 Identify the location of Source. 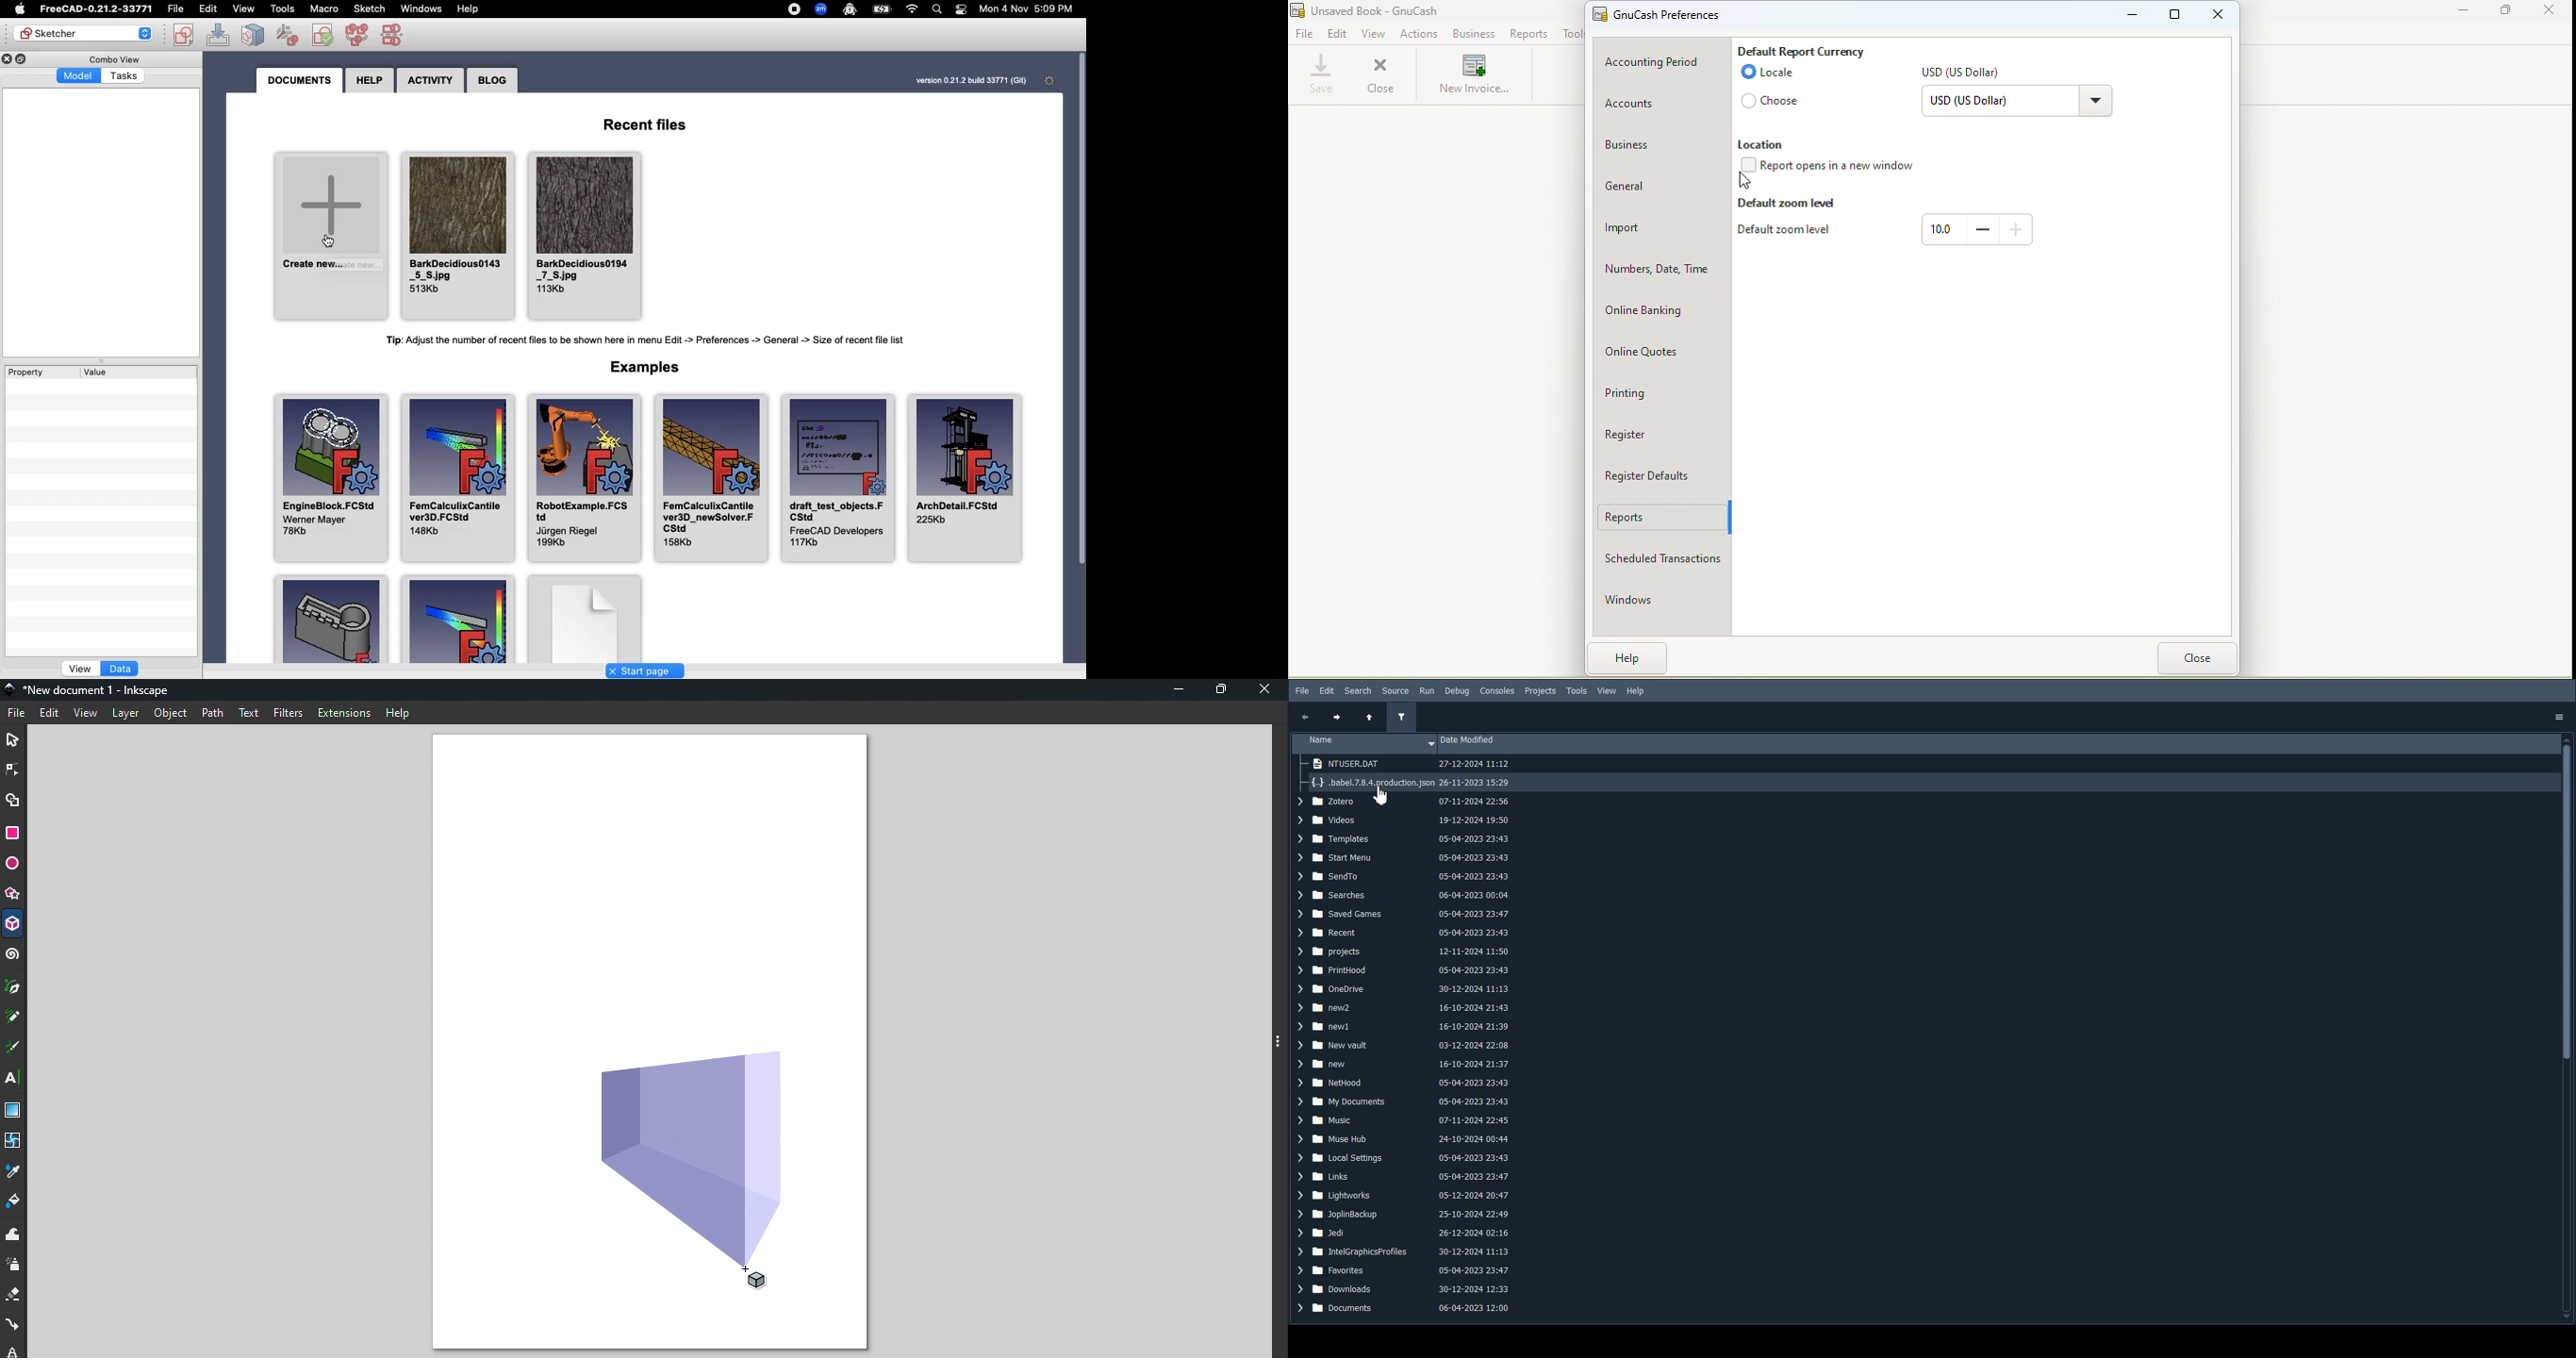
(1395, 690).